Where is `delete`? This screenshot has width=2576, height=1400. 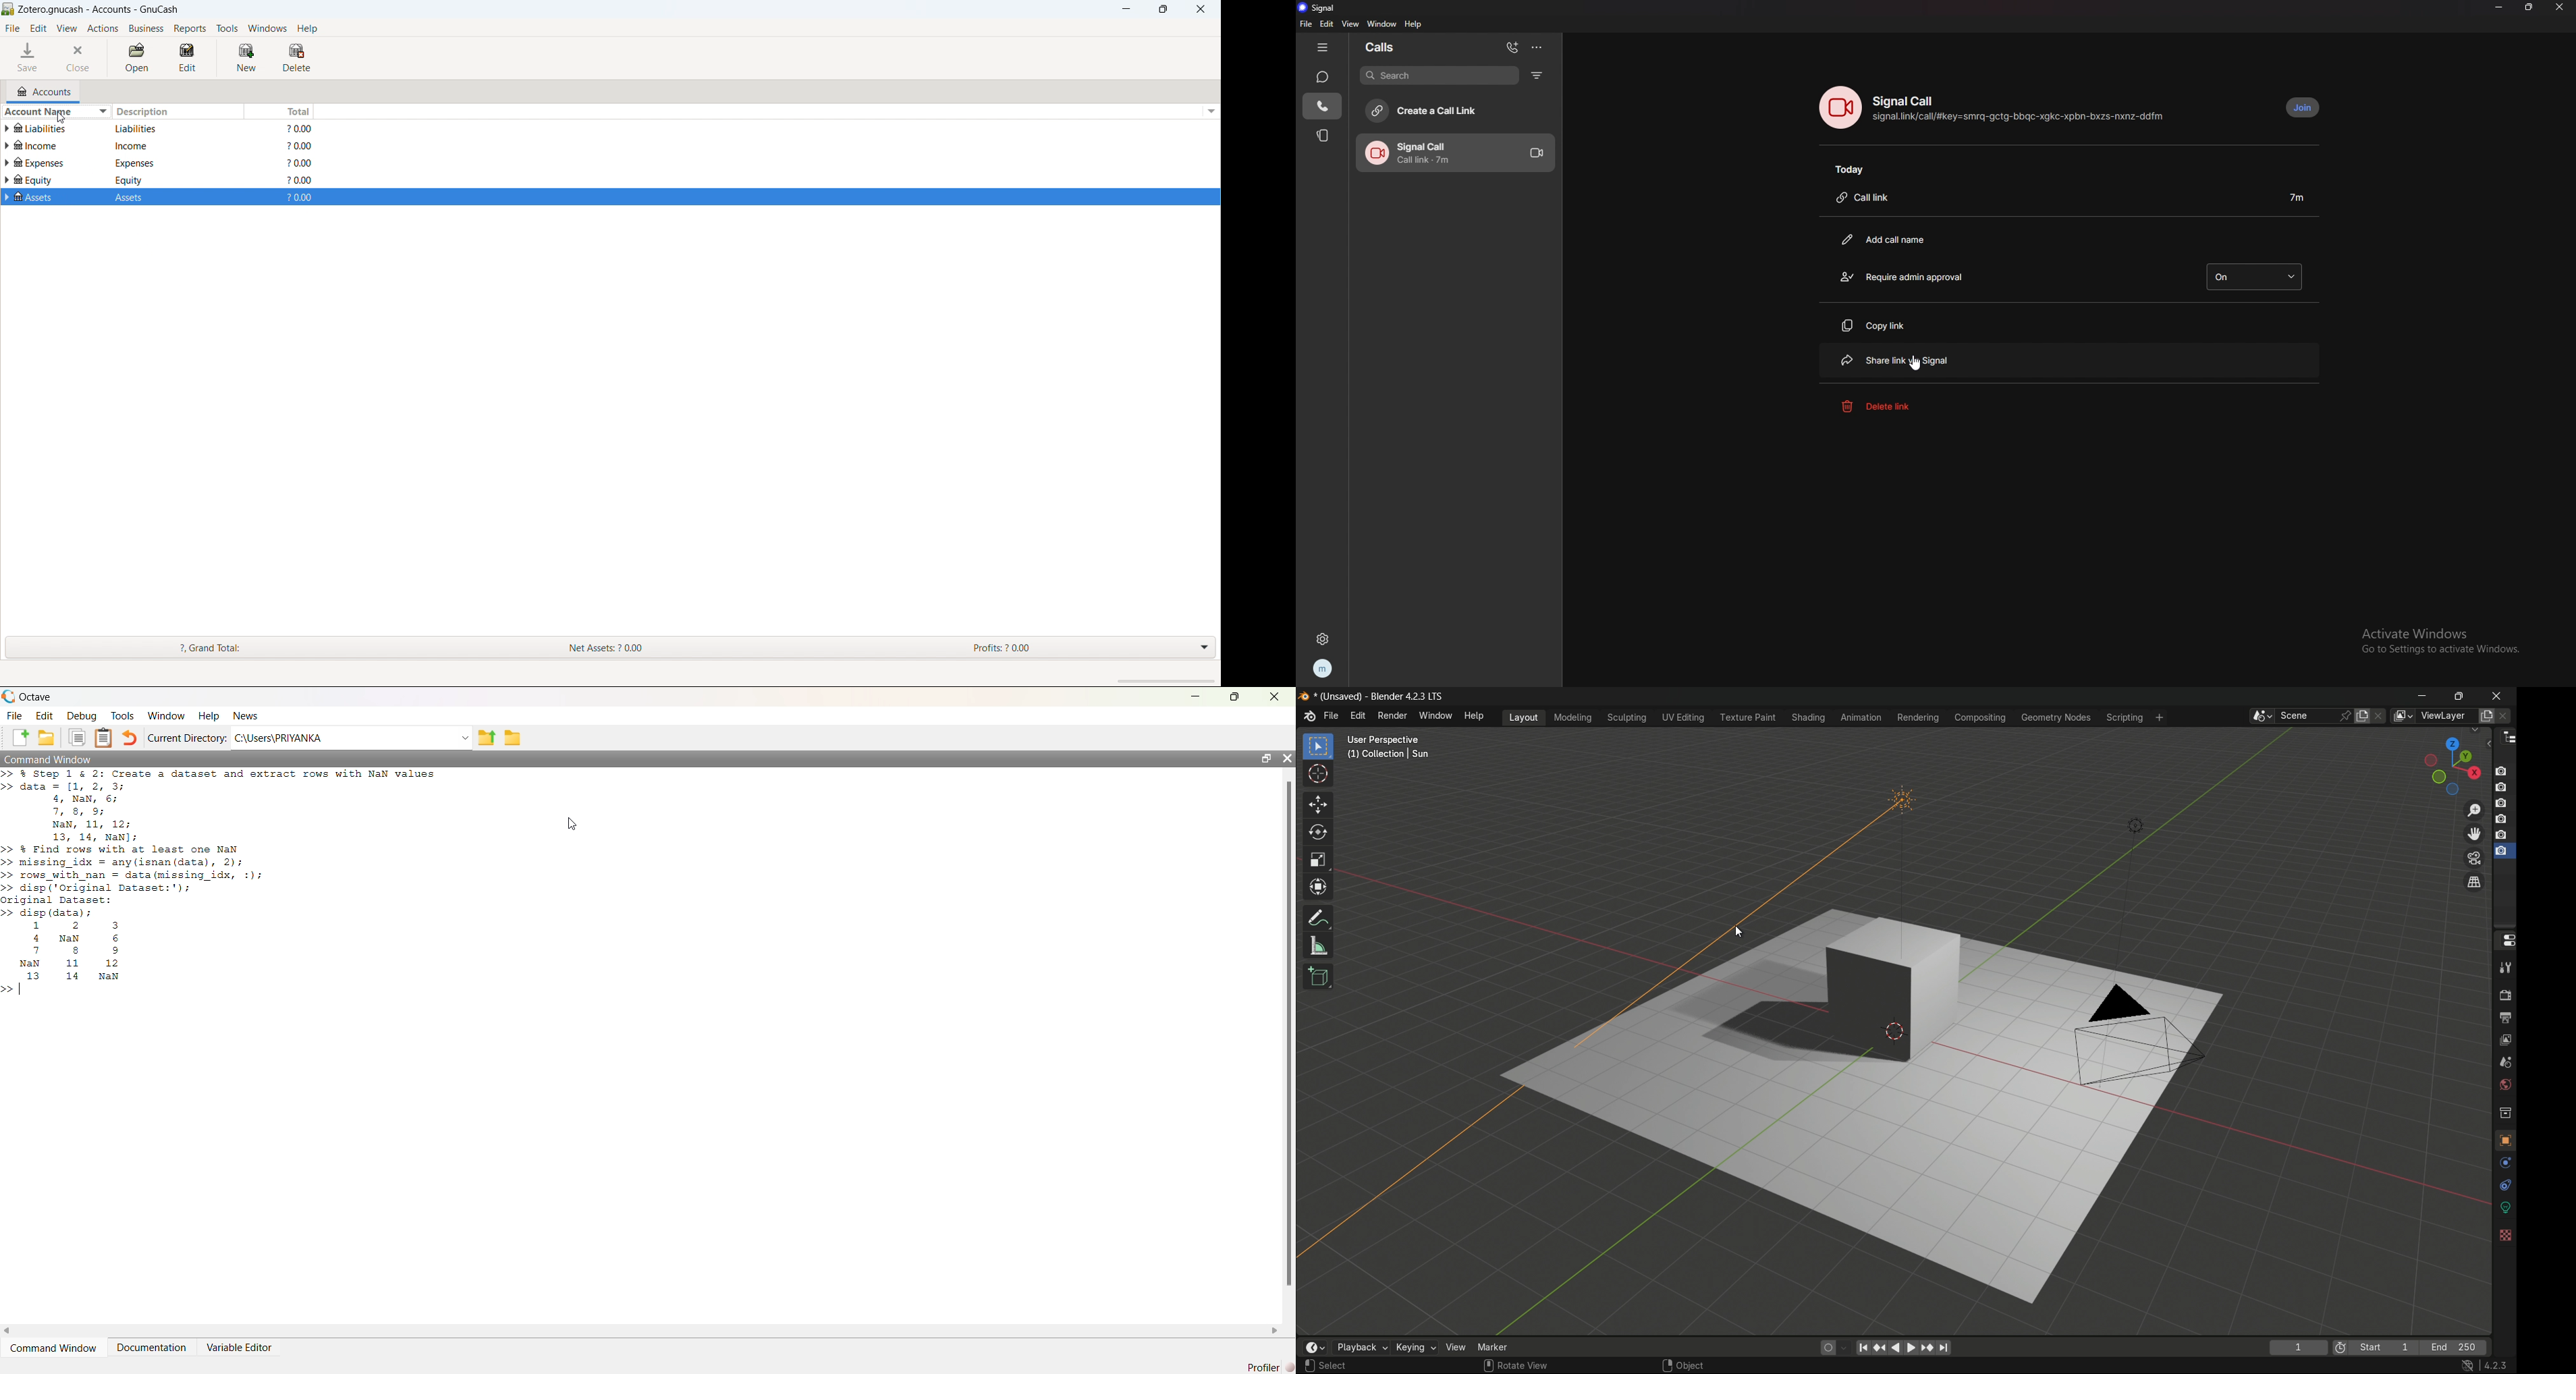
delete is located at coordinates (297, 58).